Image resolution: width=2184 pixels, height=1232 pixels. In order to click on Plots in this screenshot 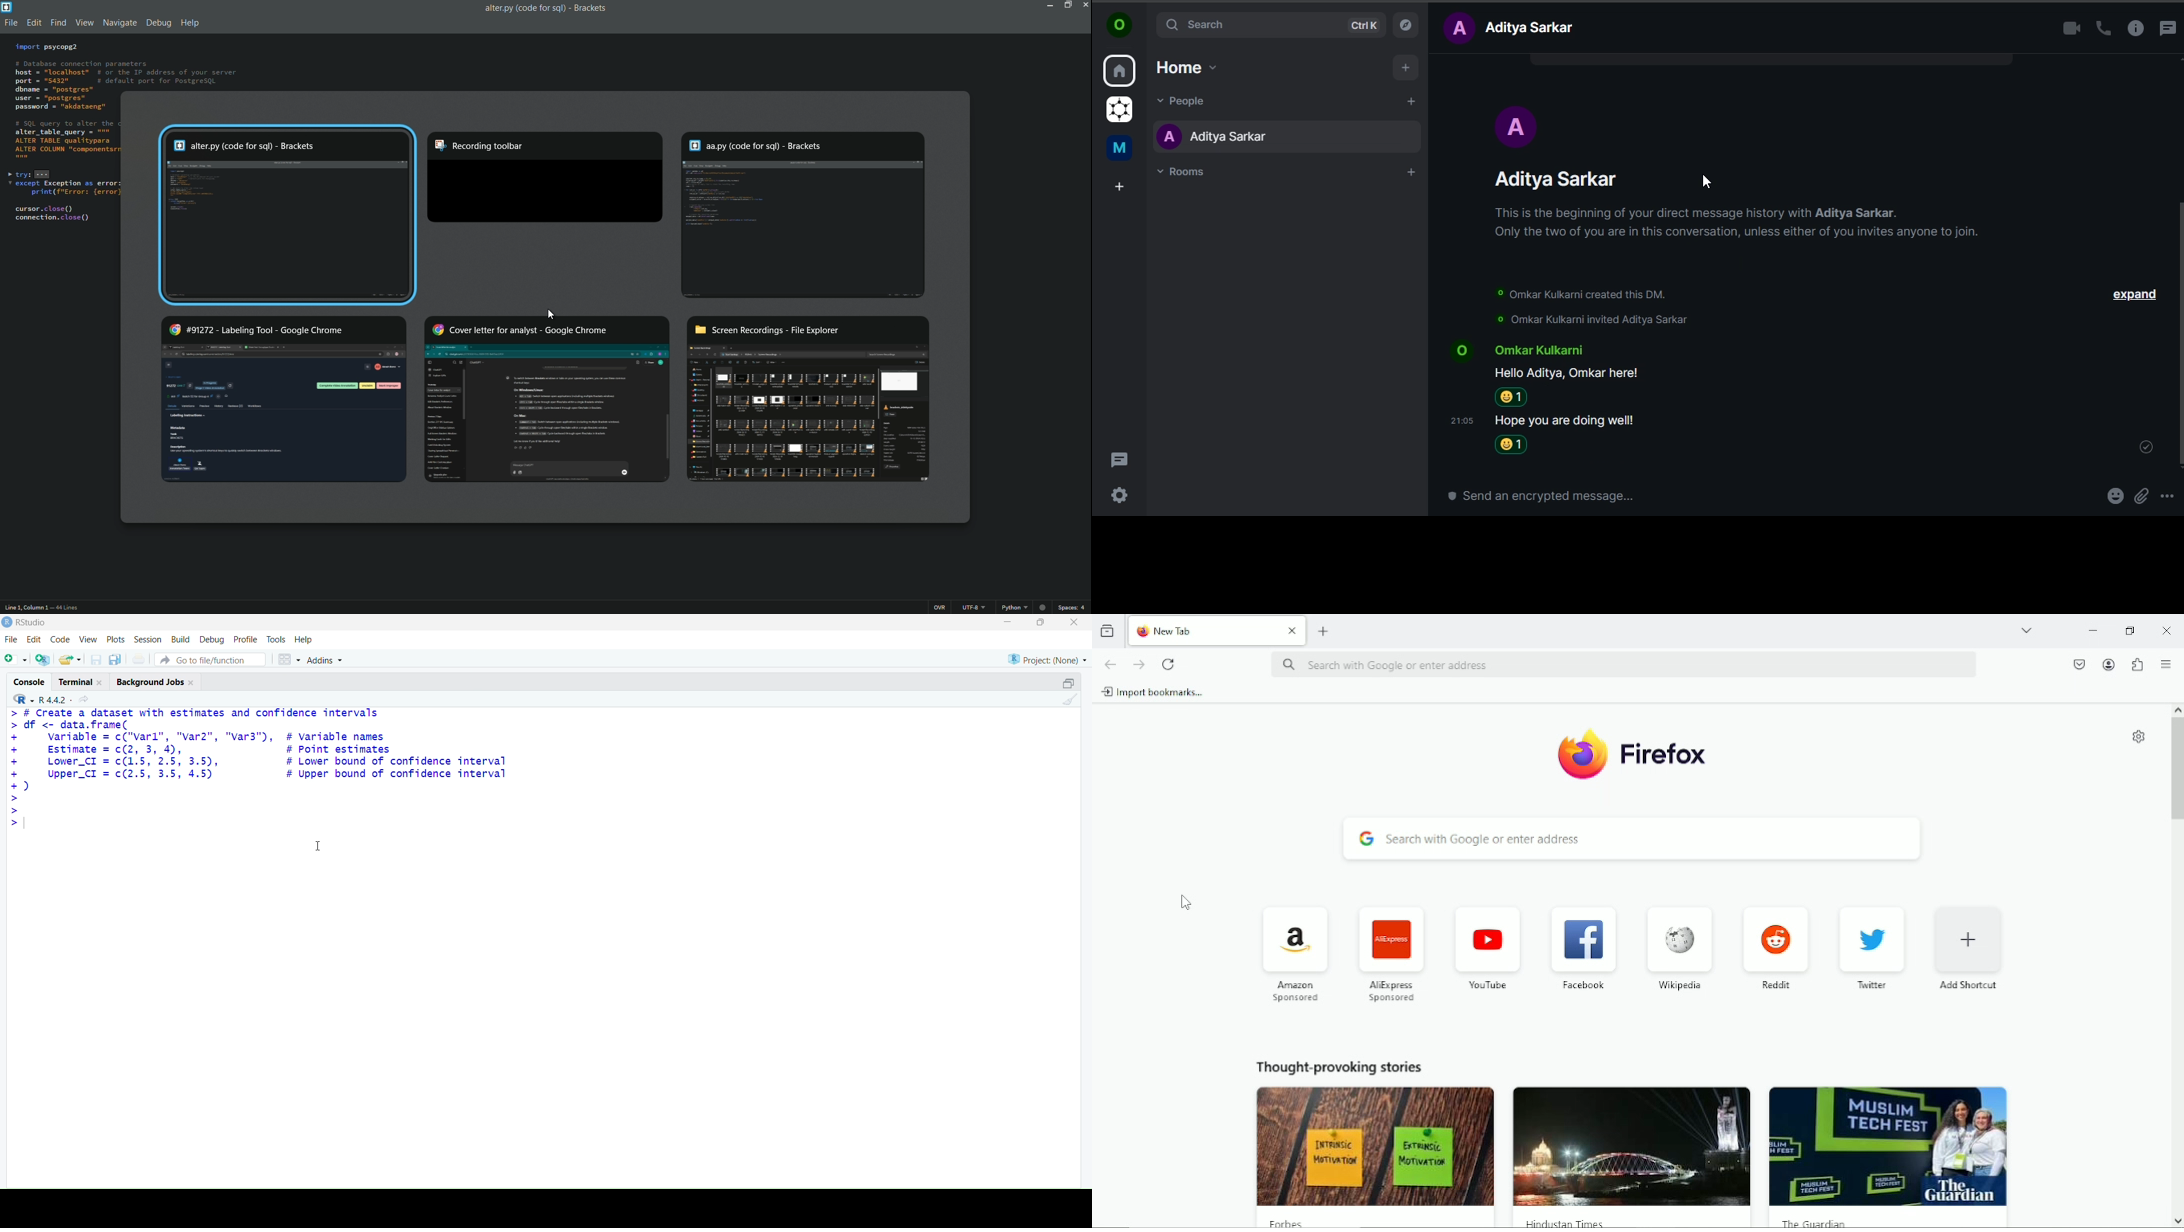, I will do `click(116, 640)`.